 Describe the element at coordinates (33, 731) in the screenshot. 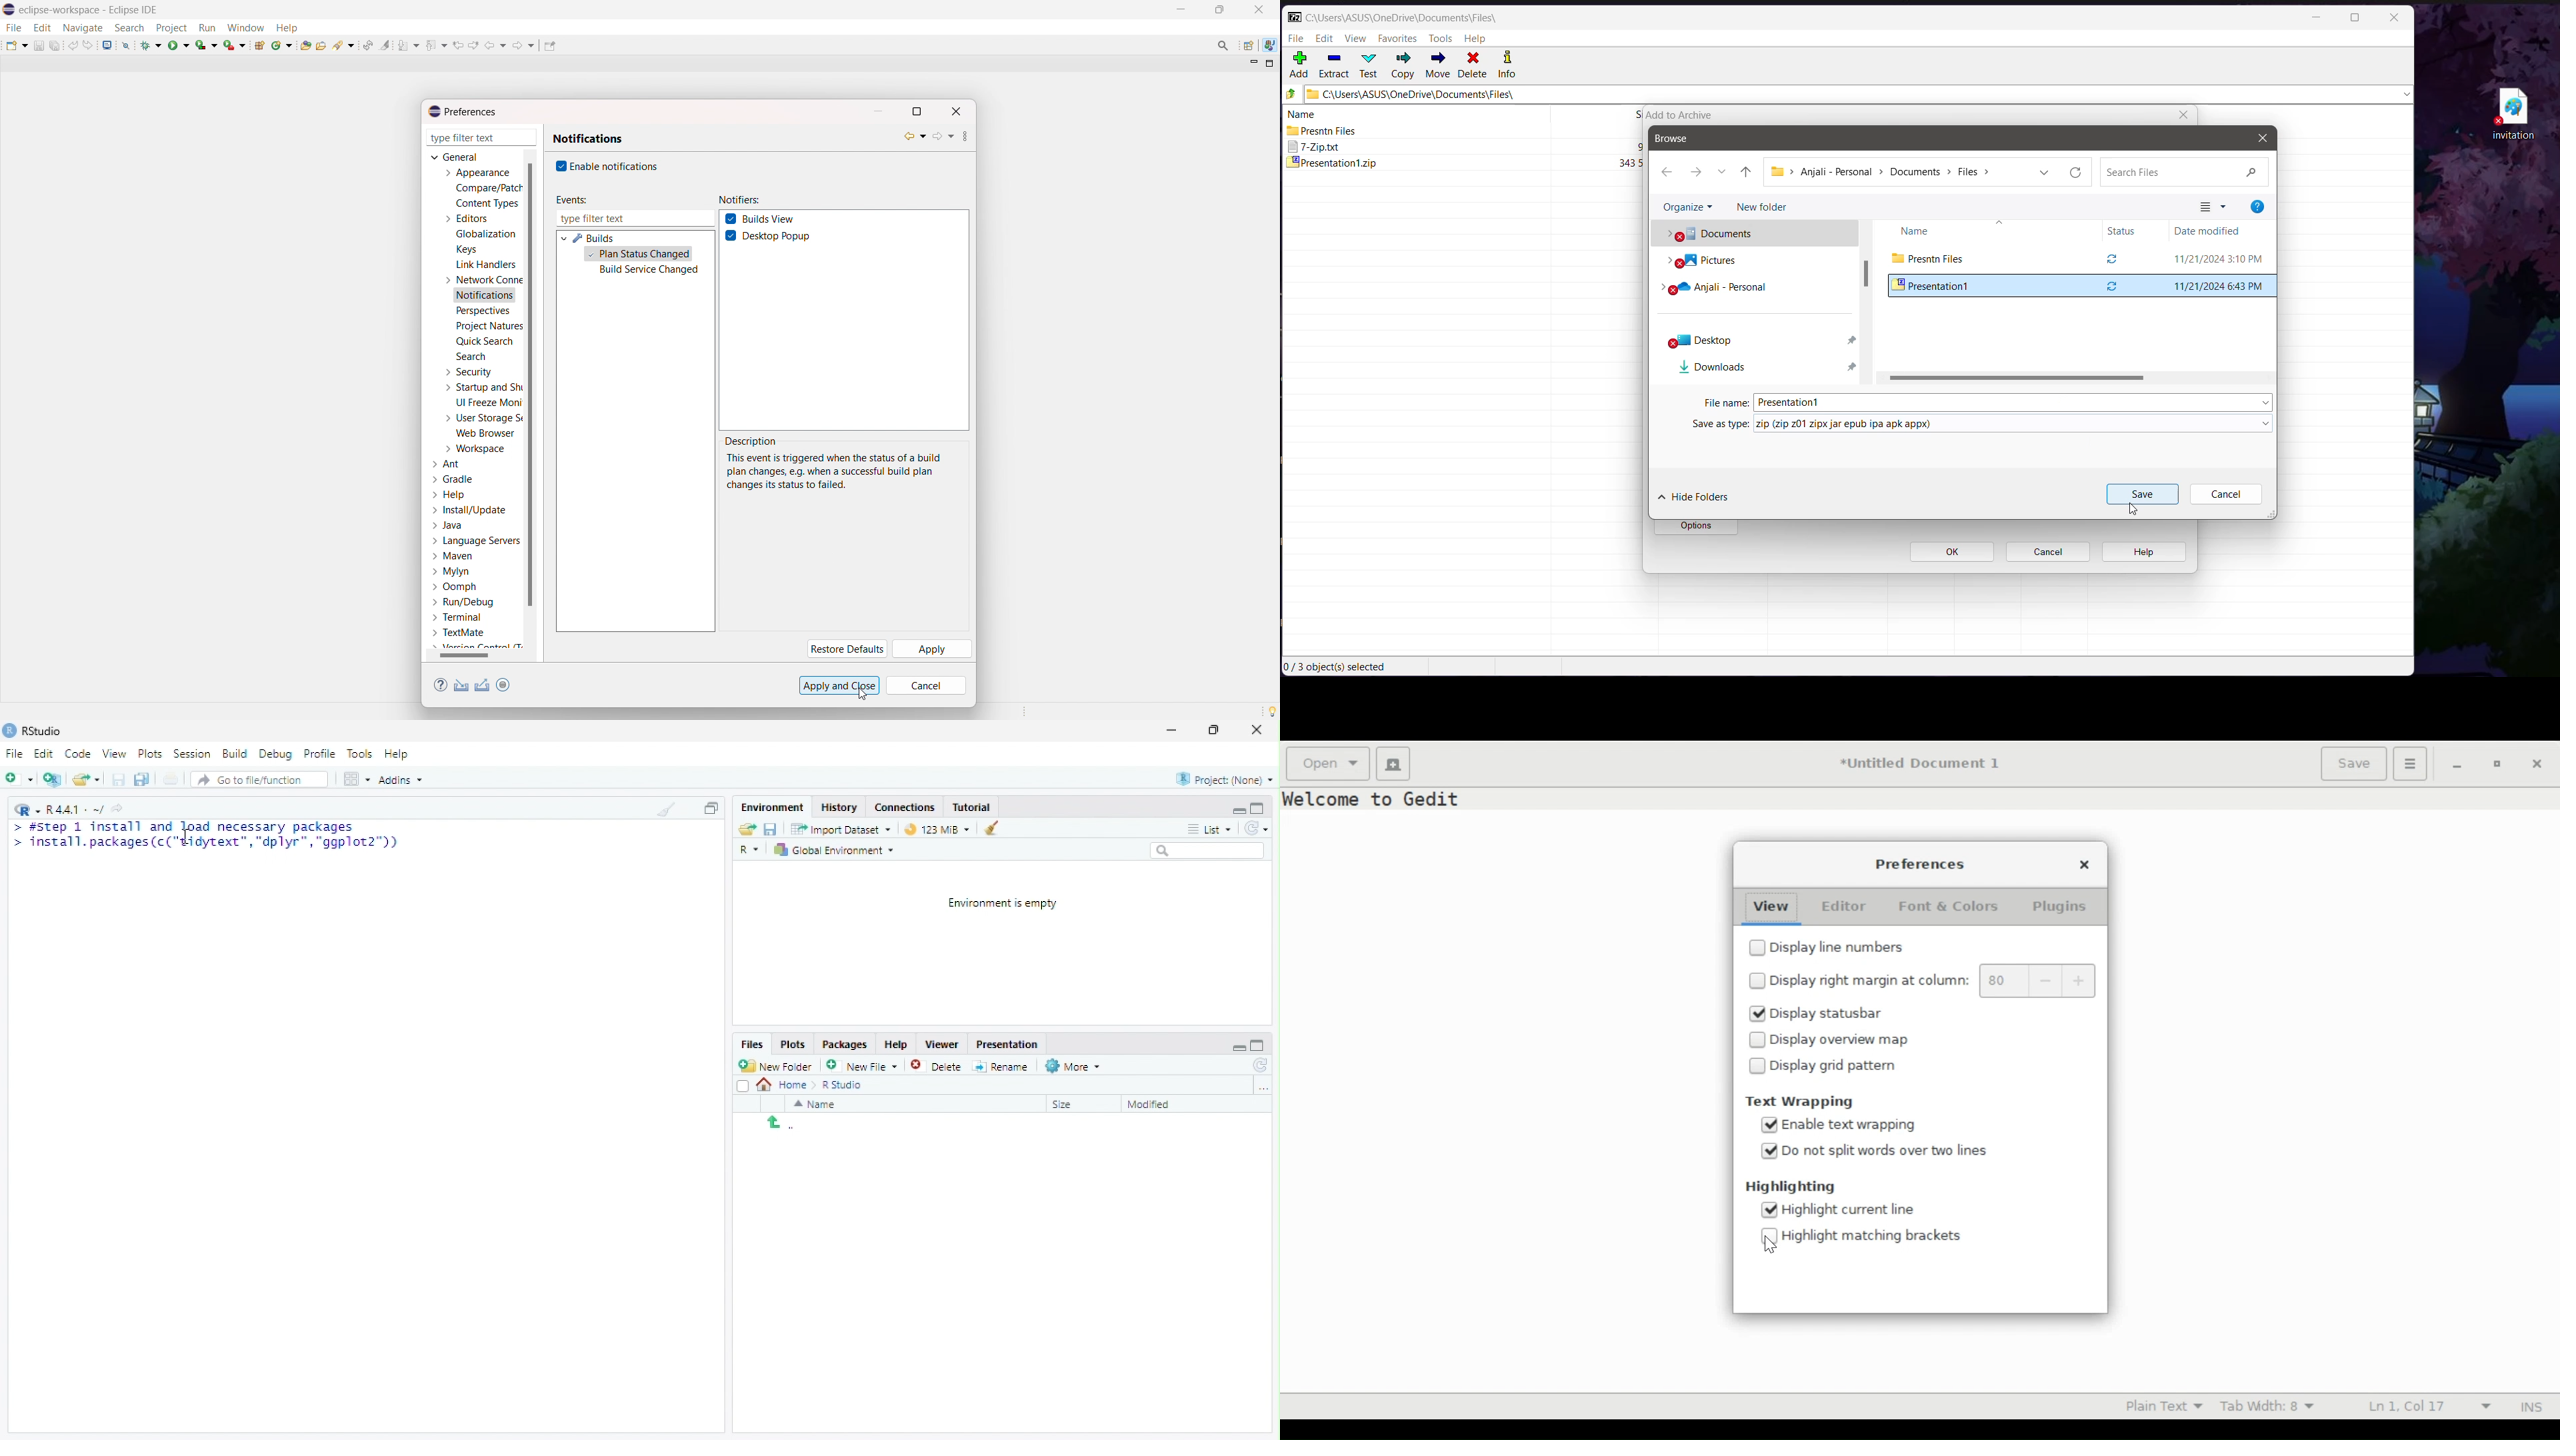

I see `RStudio` at that location.